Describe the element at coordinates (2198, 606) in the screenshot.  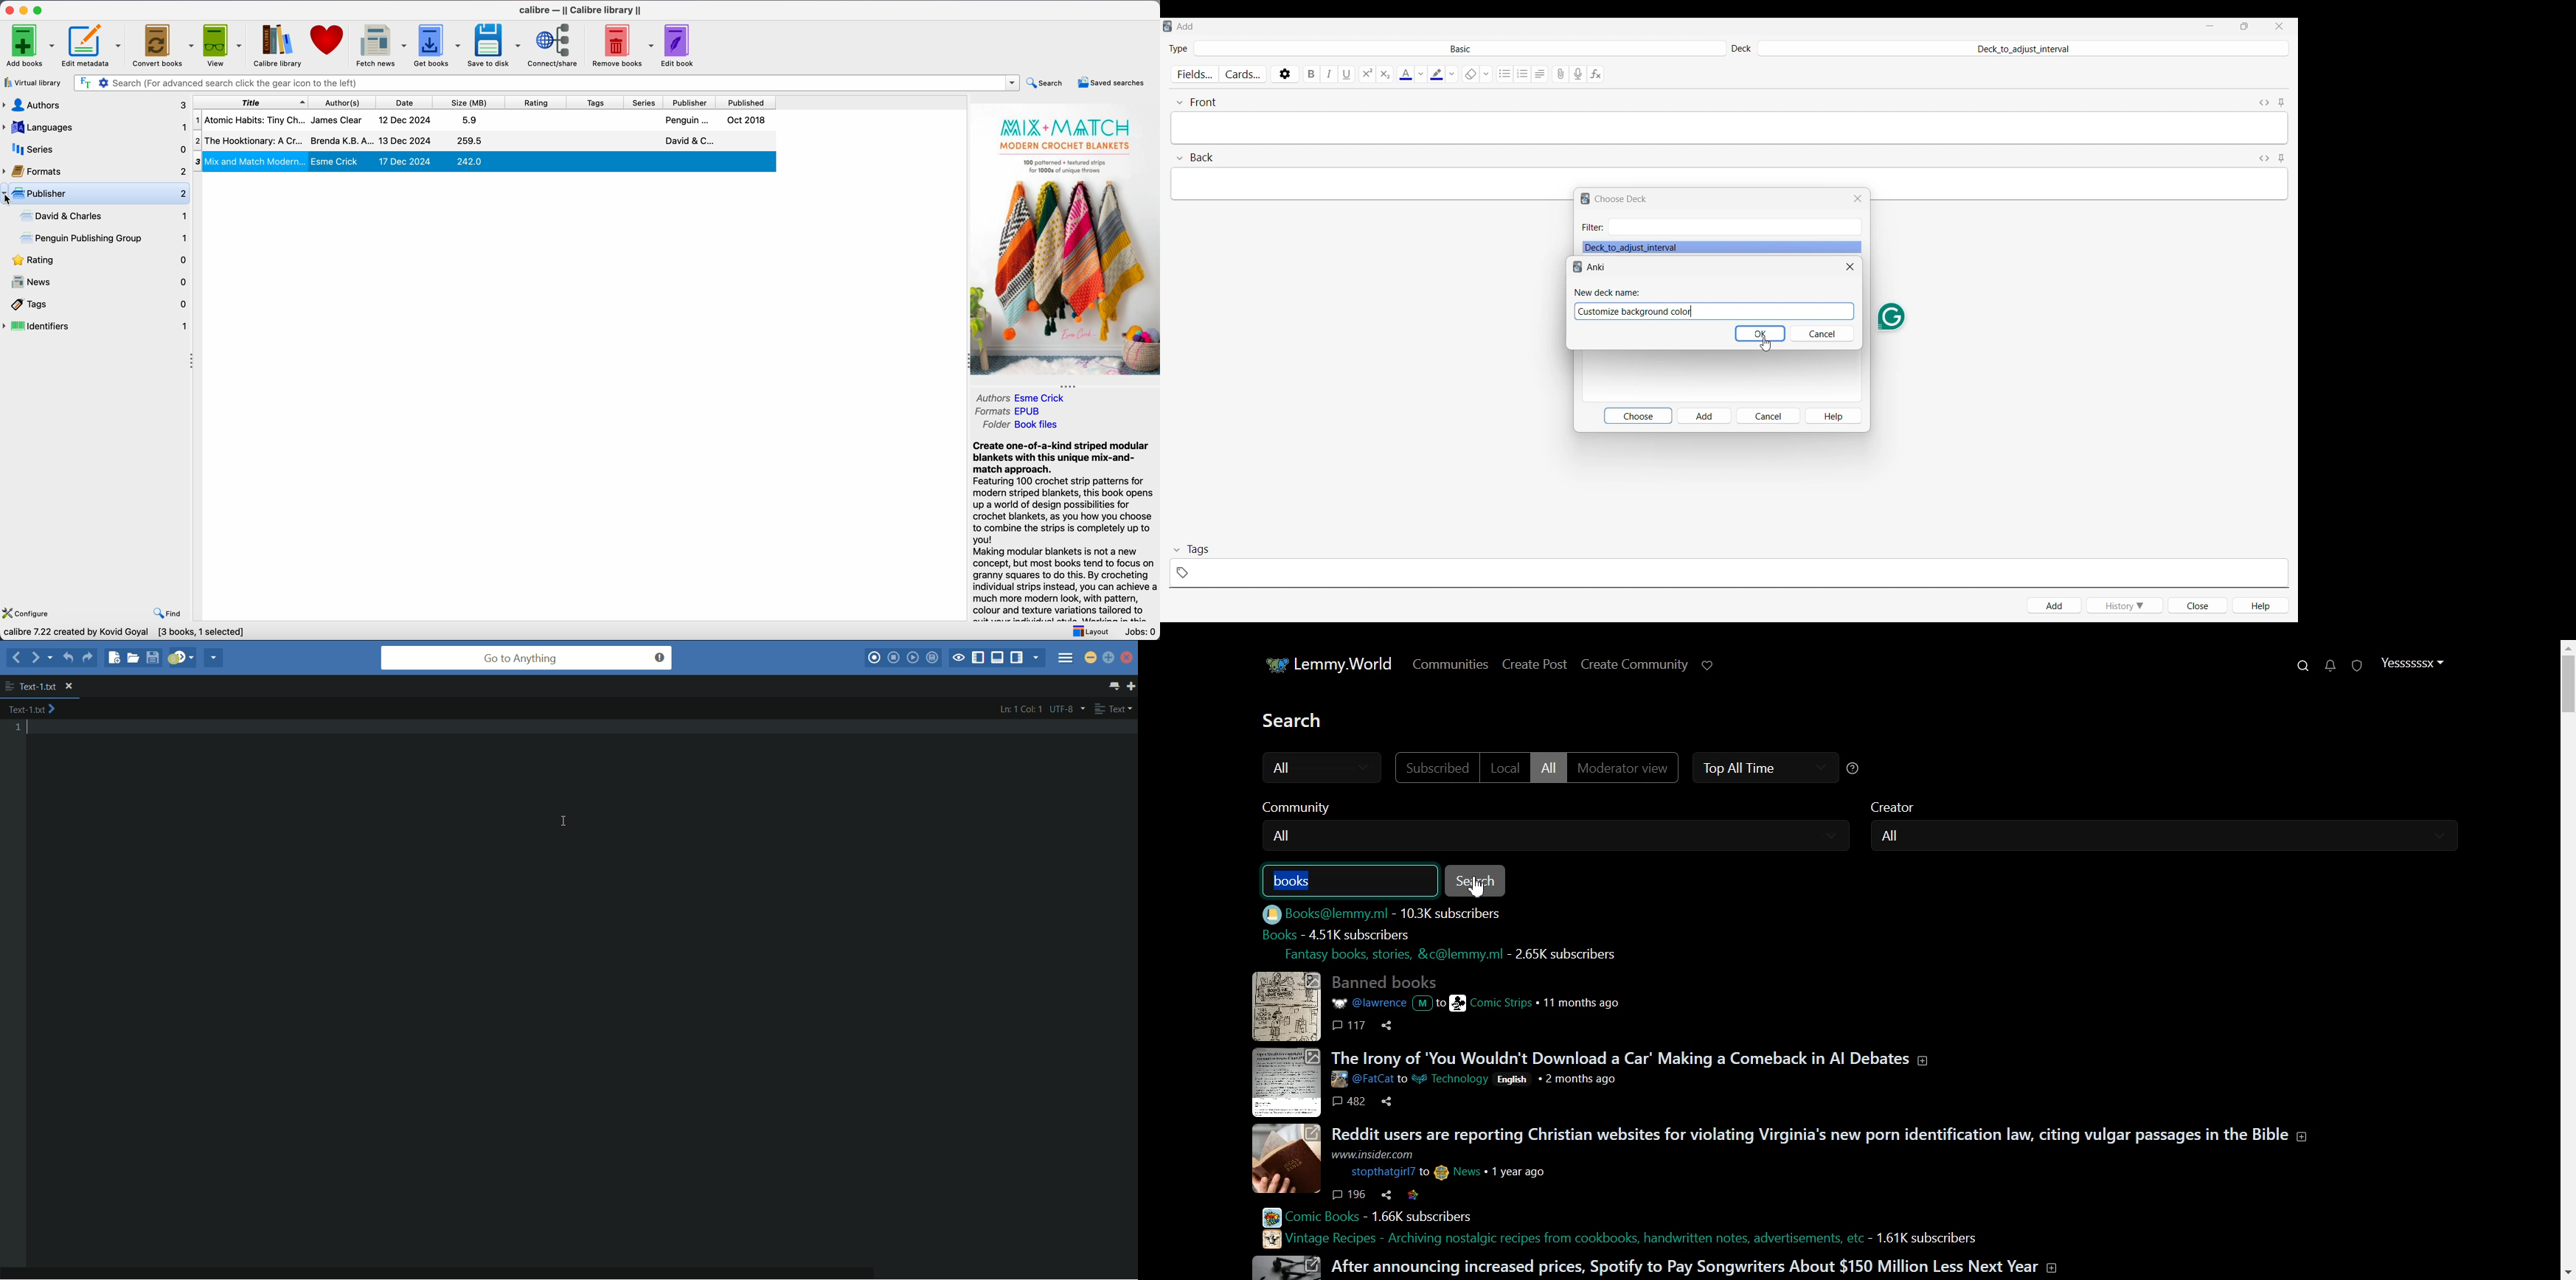
I see `` at that location.